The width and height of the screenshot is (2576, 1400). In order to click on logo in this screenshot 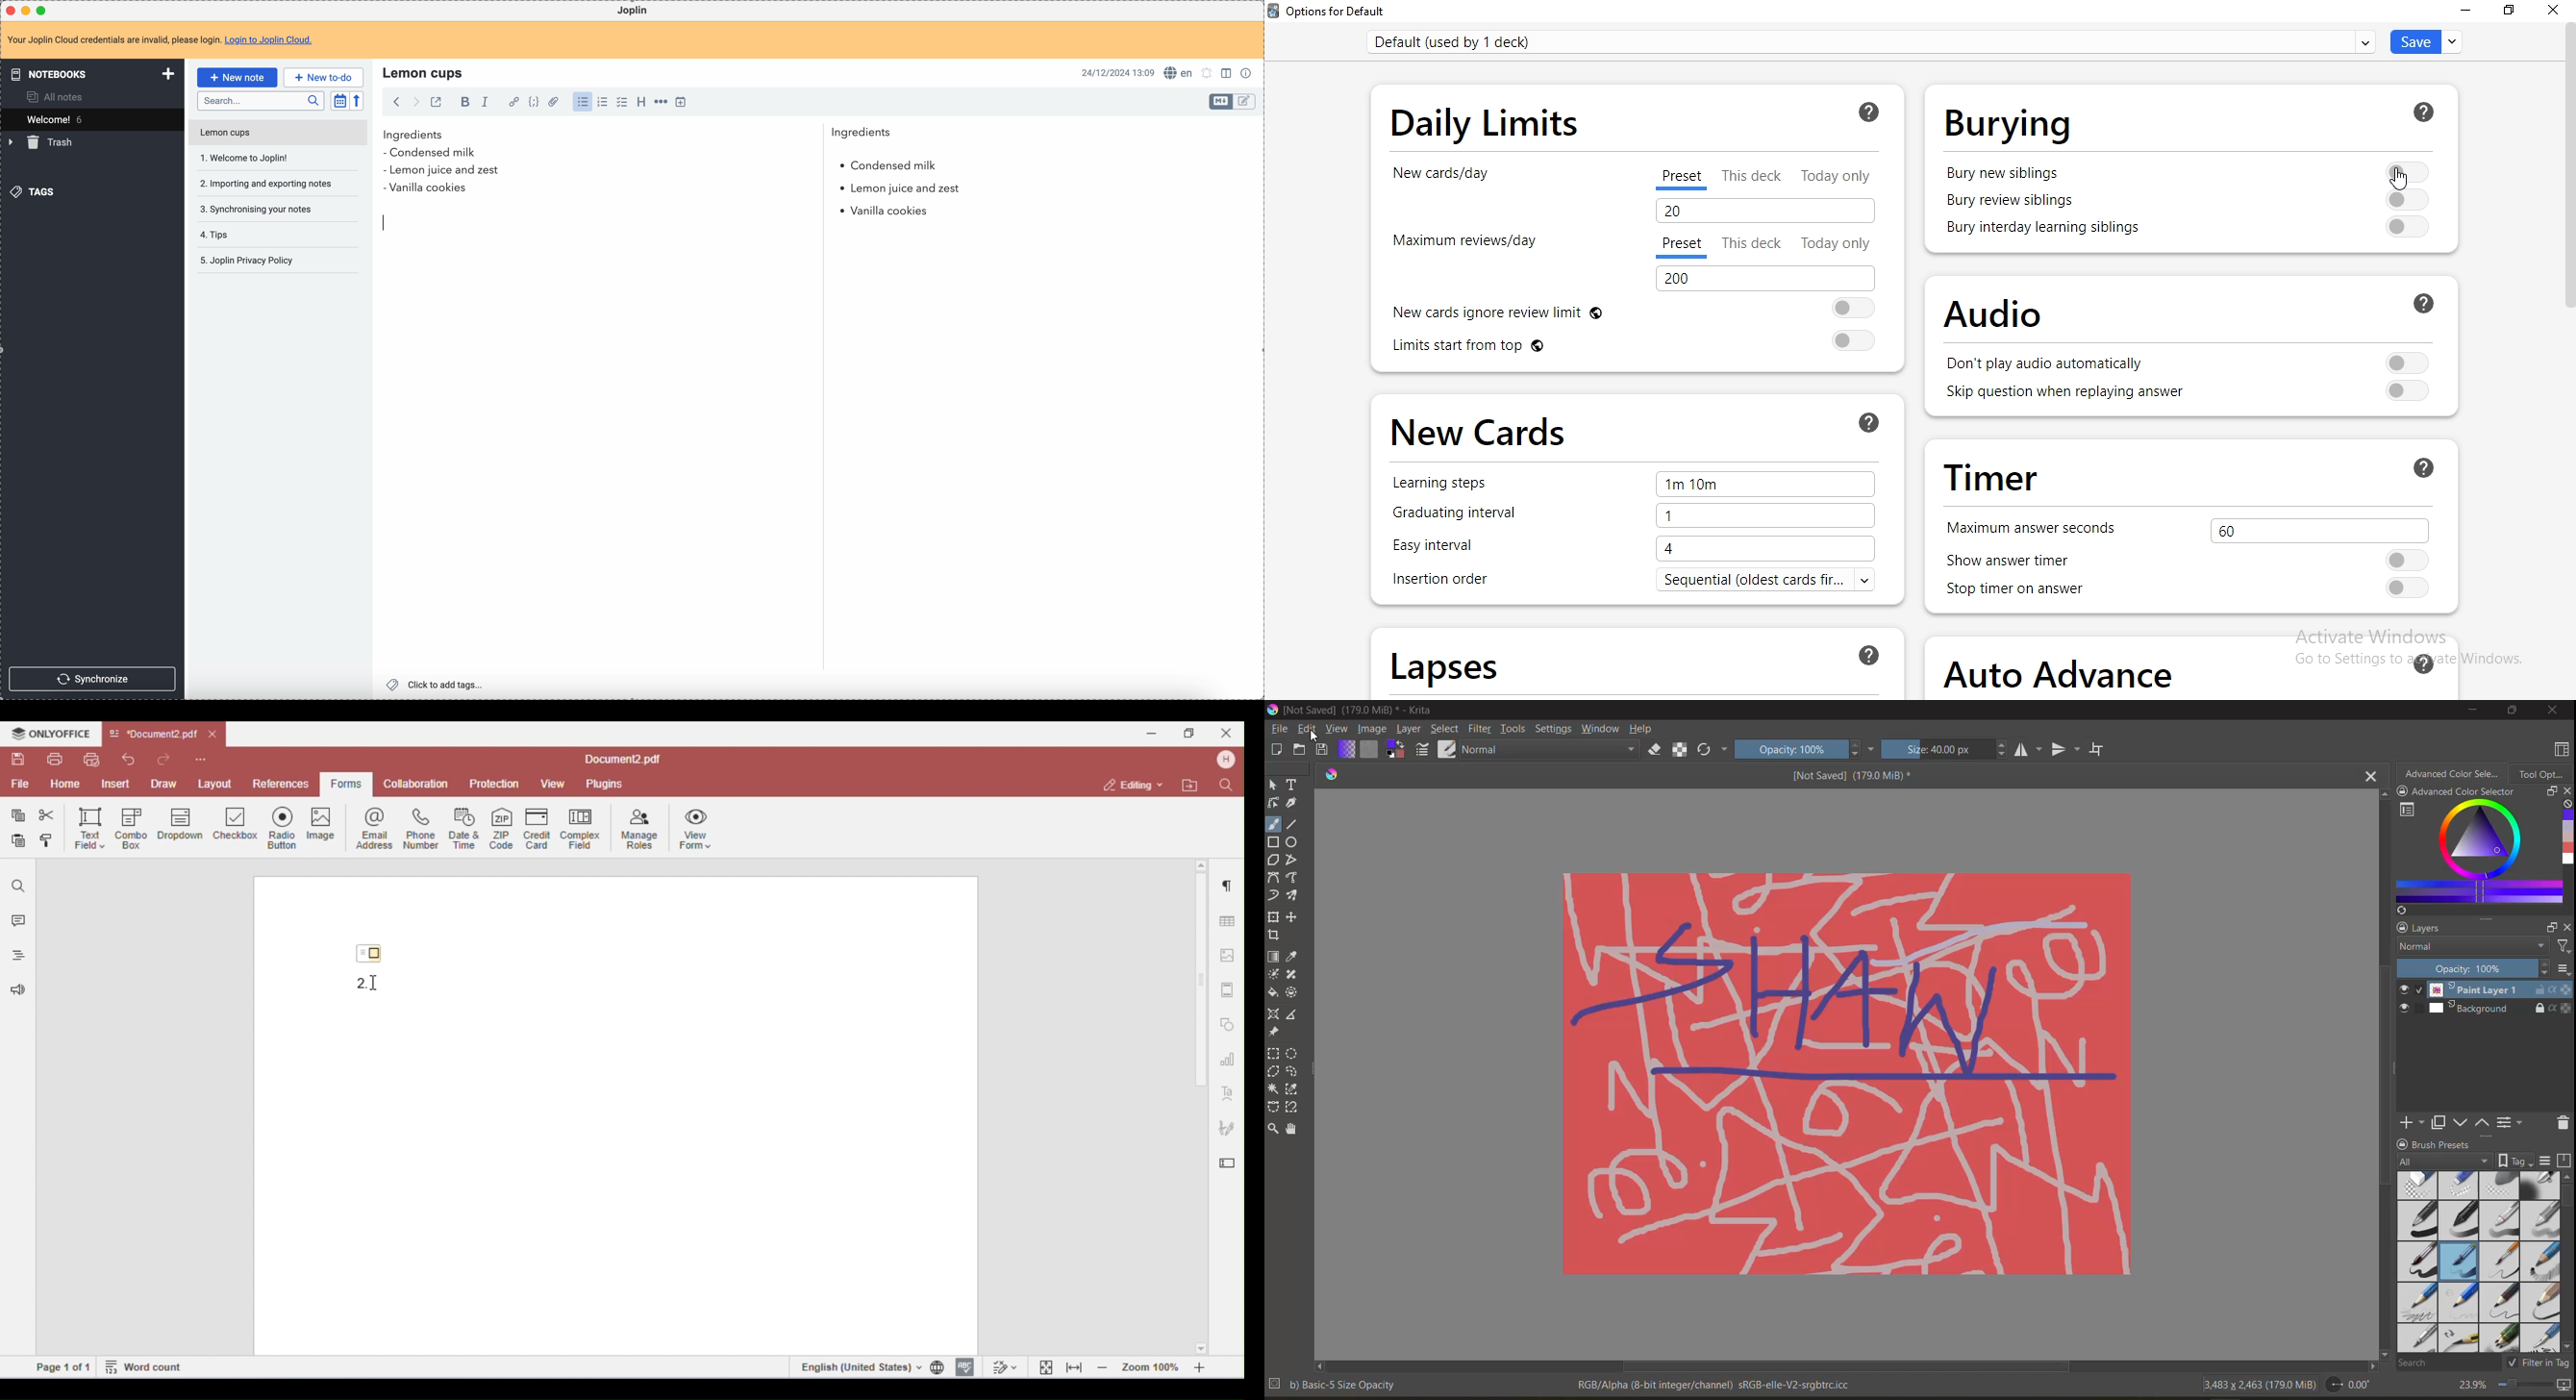, I will do `click(1334, 775)`.